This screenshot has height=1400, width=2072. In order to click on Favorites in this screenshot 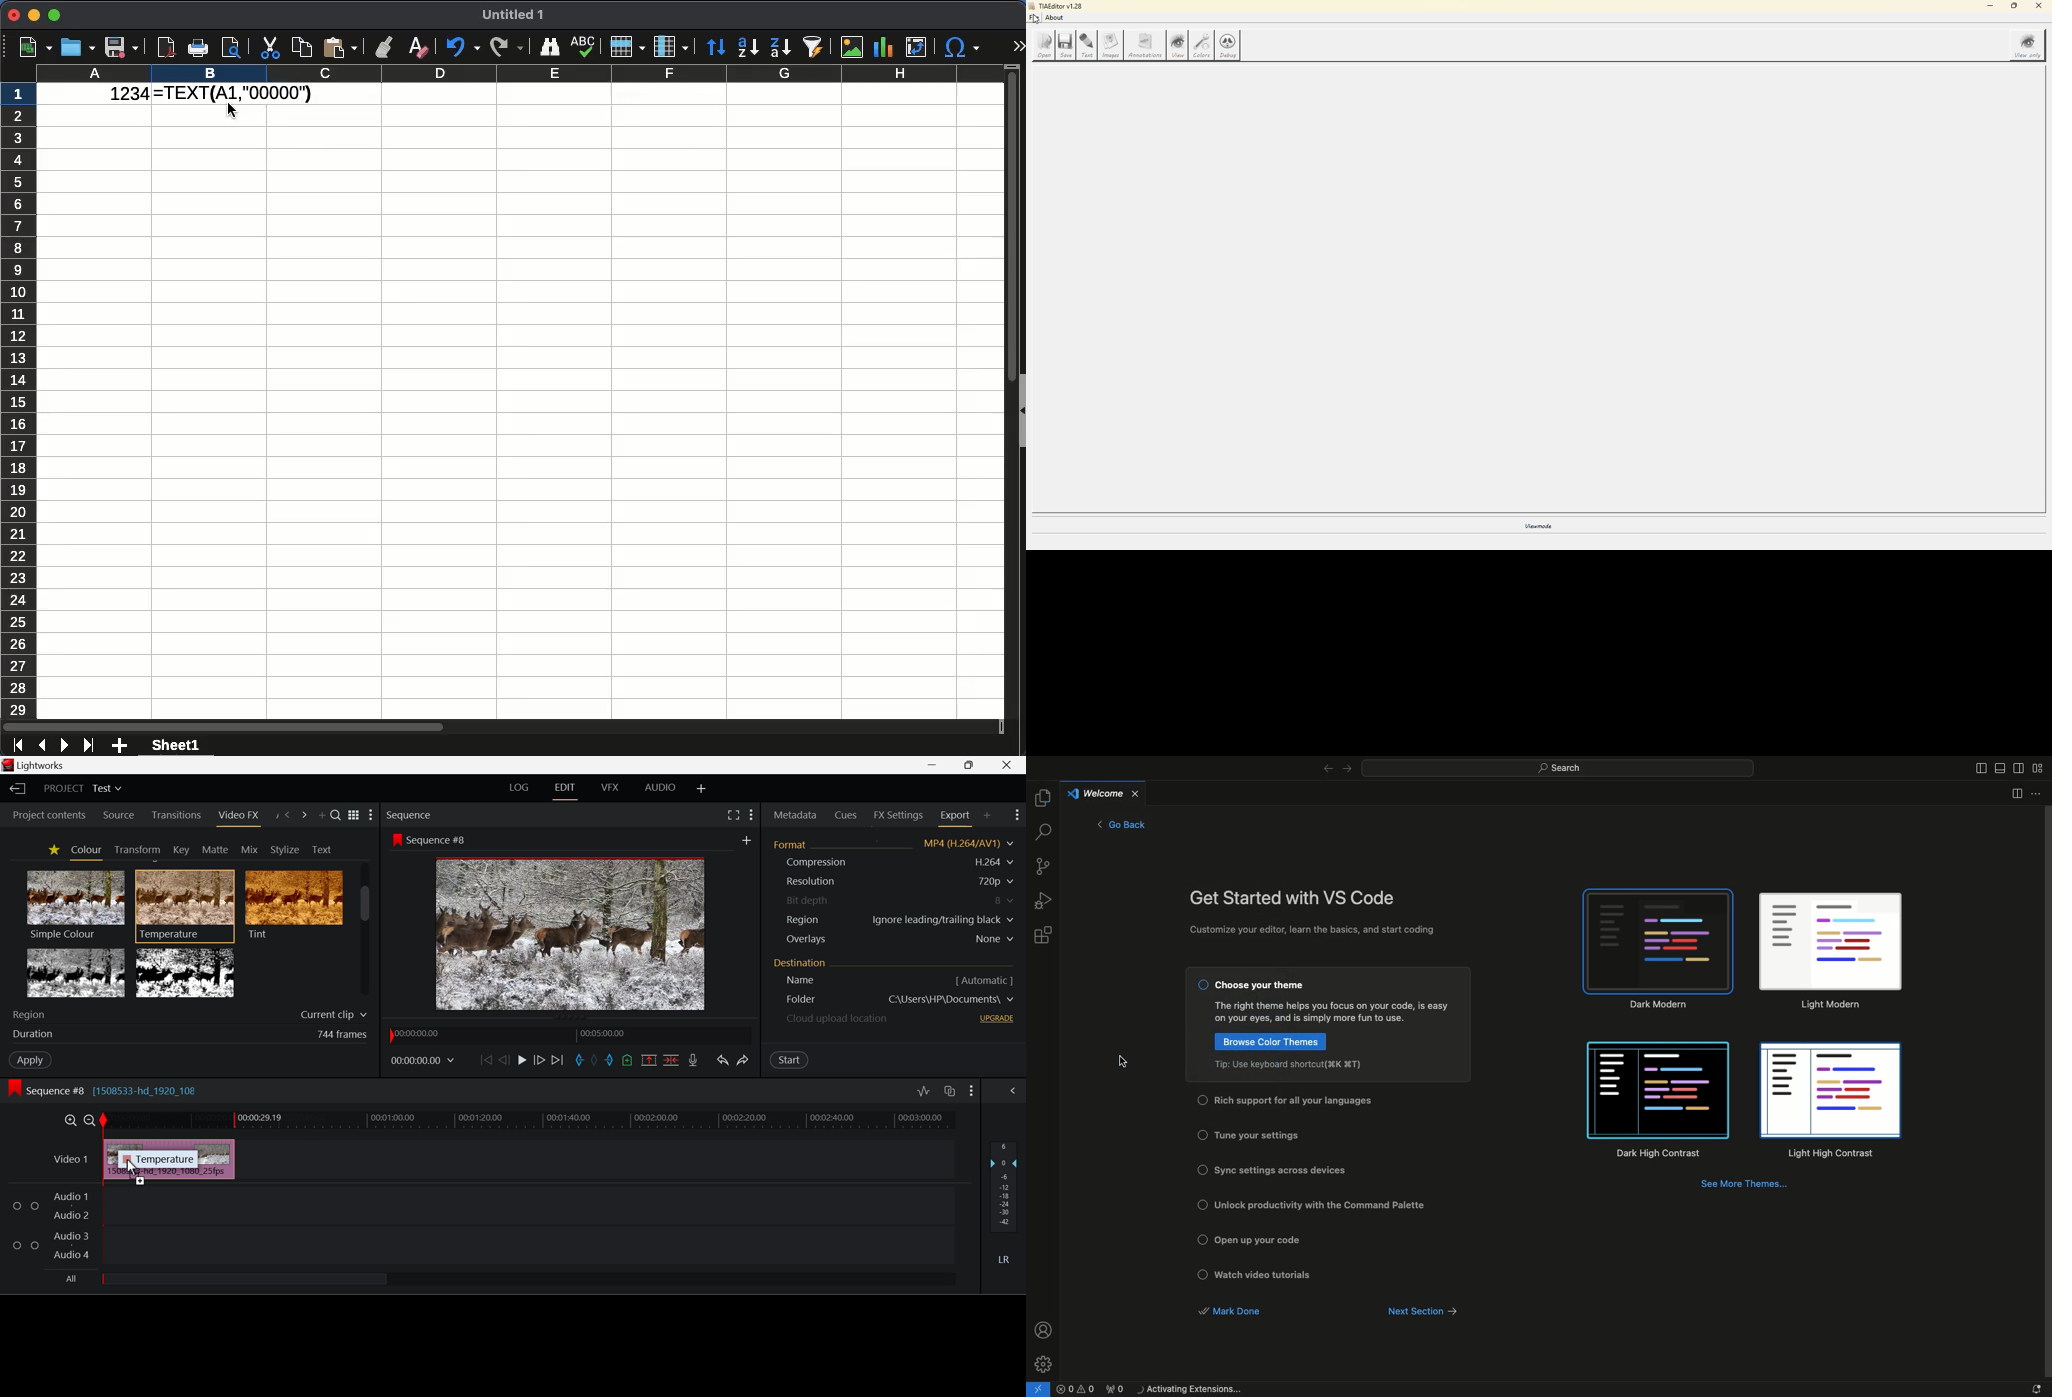, I will do `click(52, 851)`.